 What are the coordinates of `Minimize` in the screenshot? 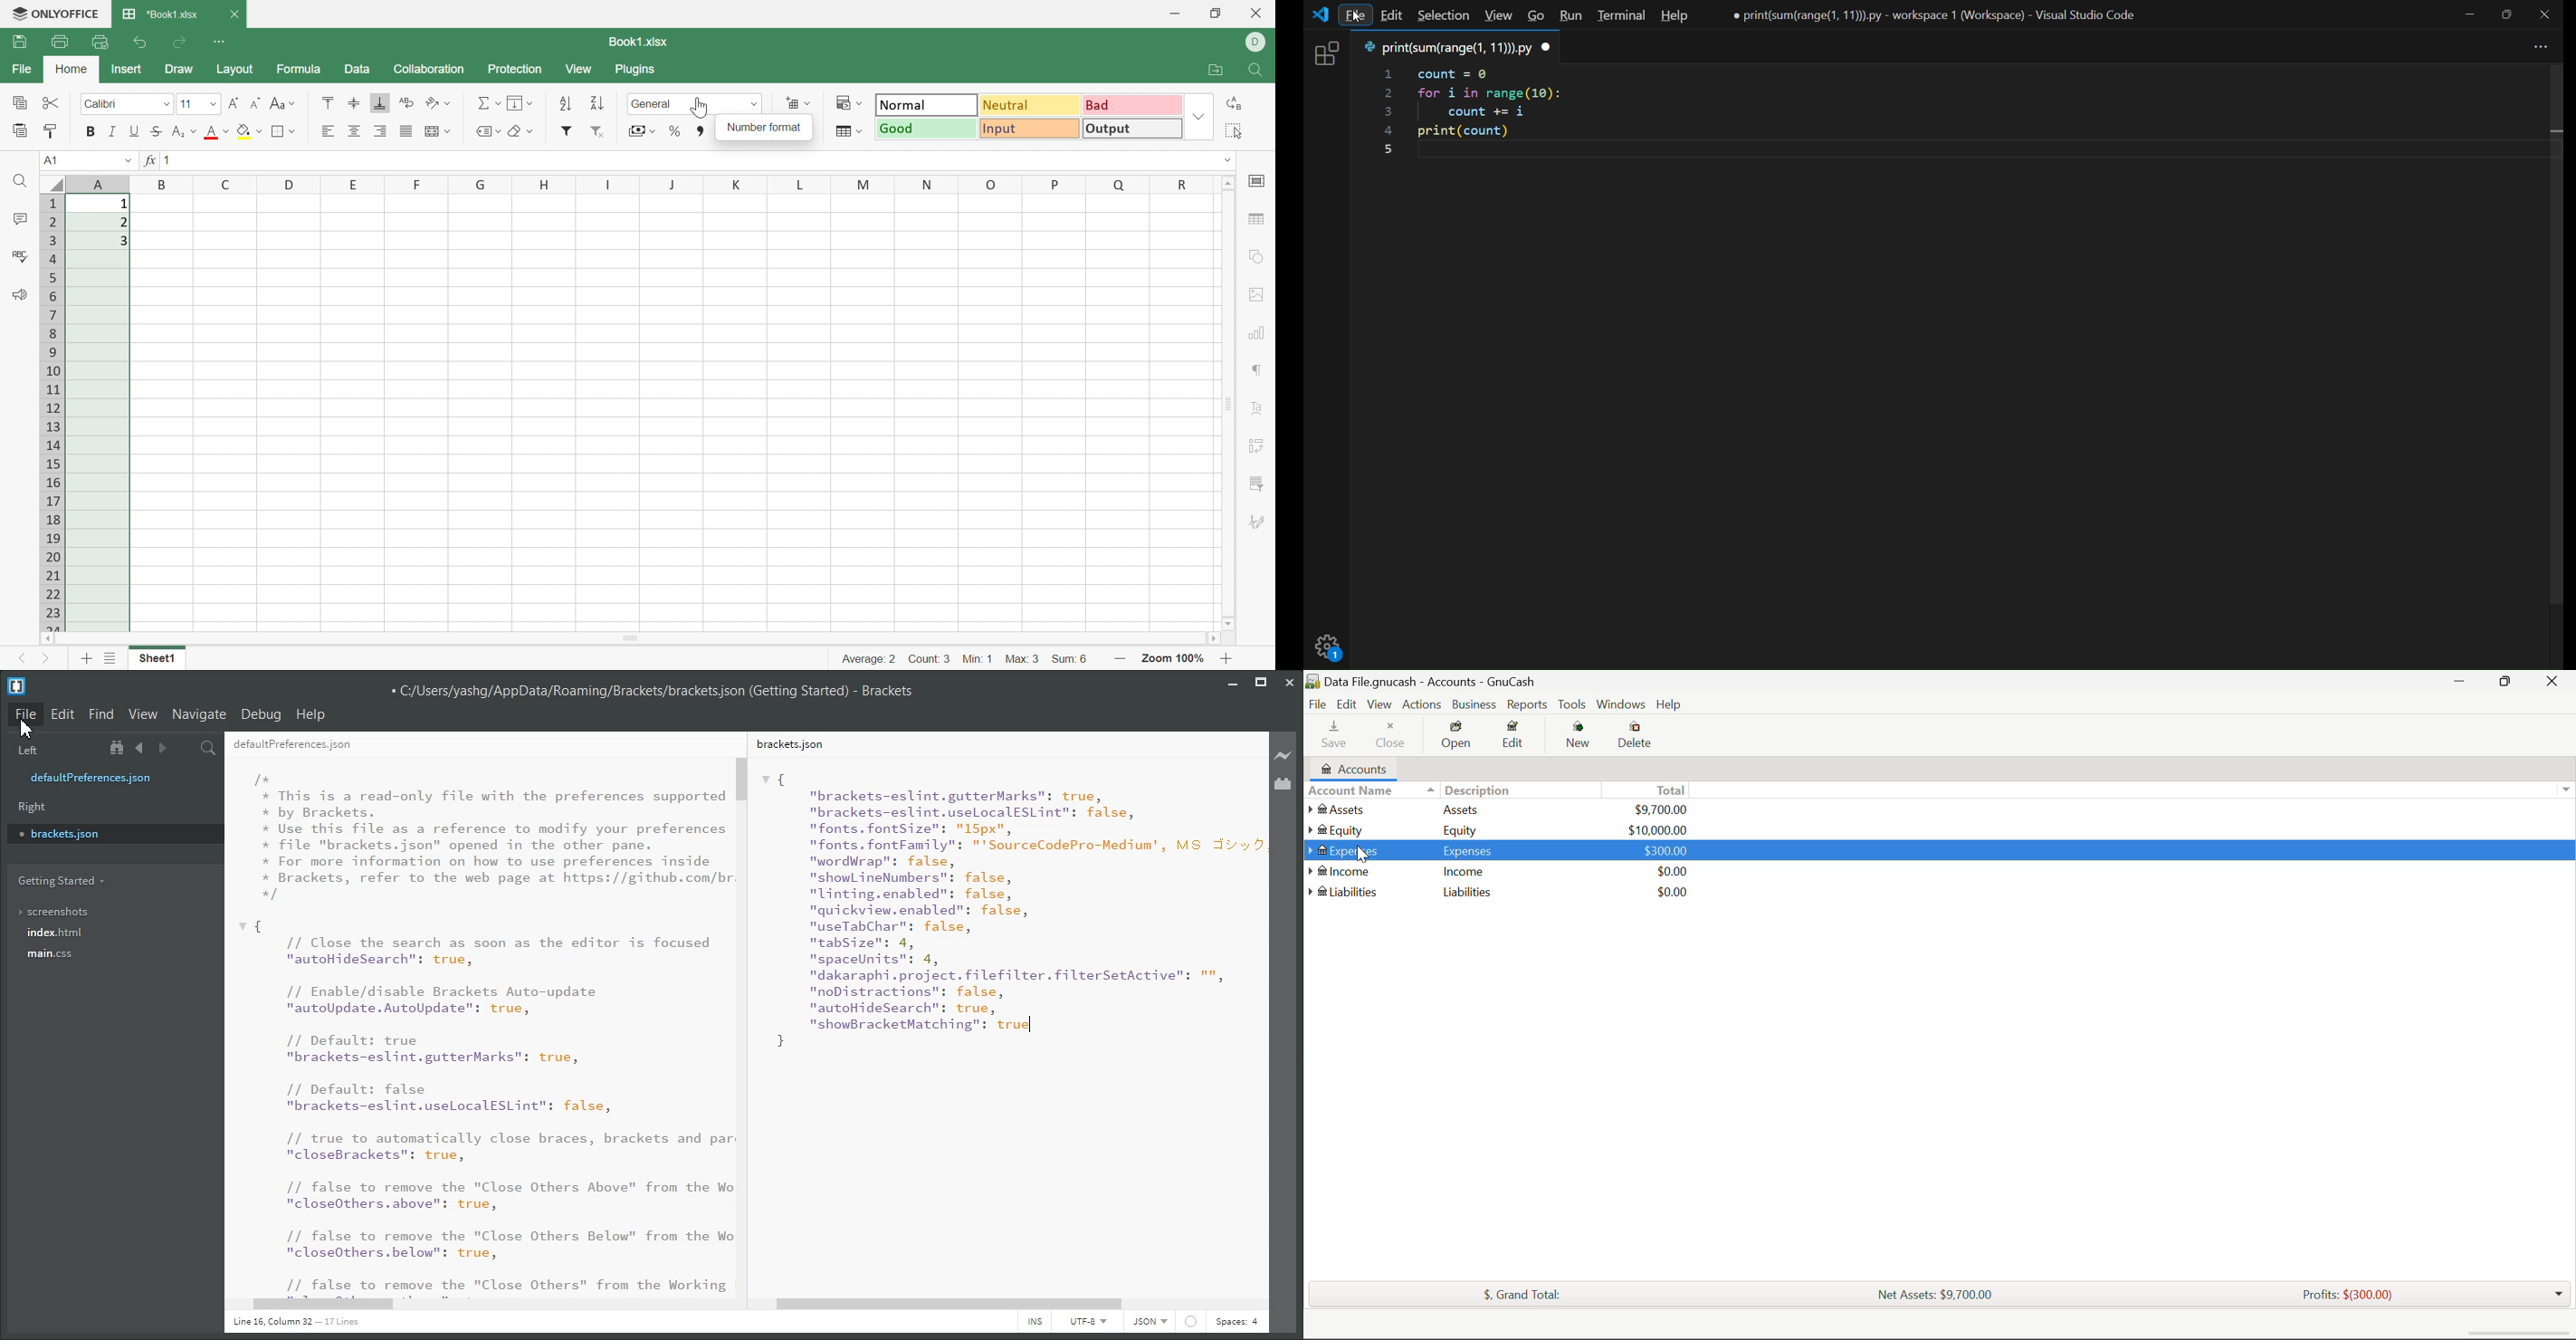 It's located at (2508, 683).